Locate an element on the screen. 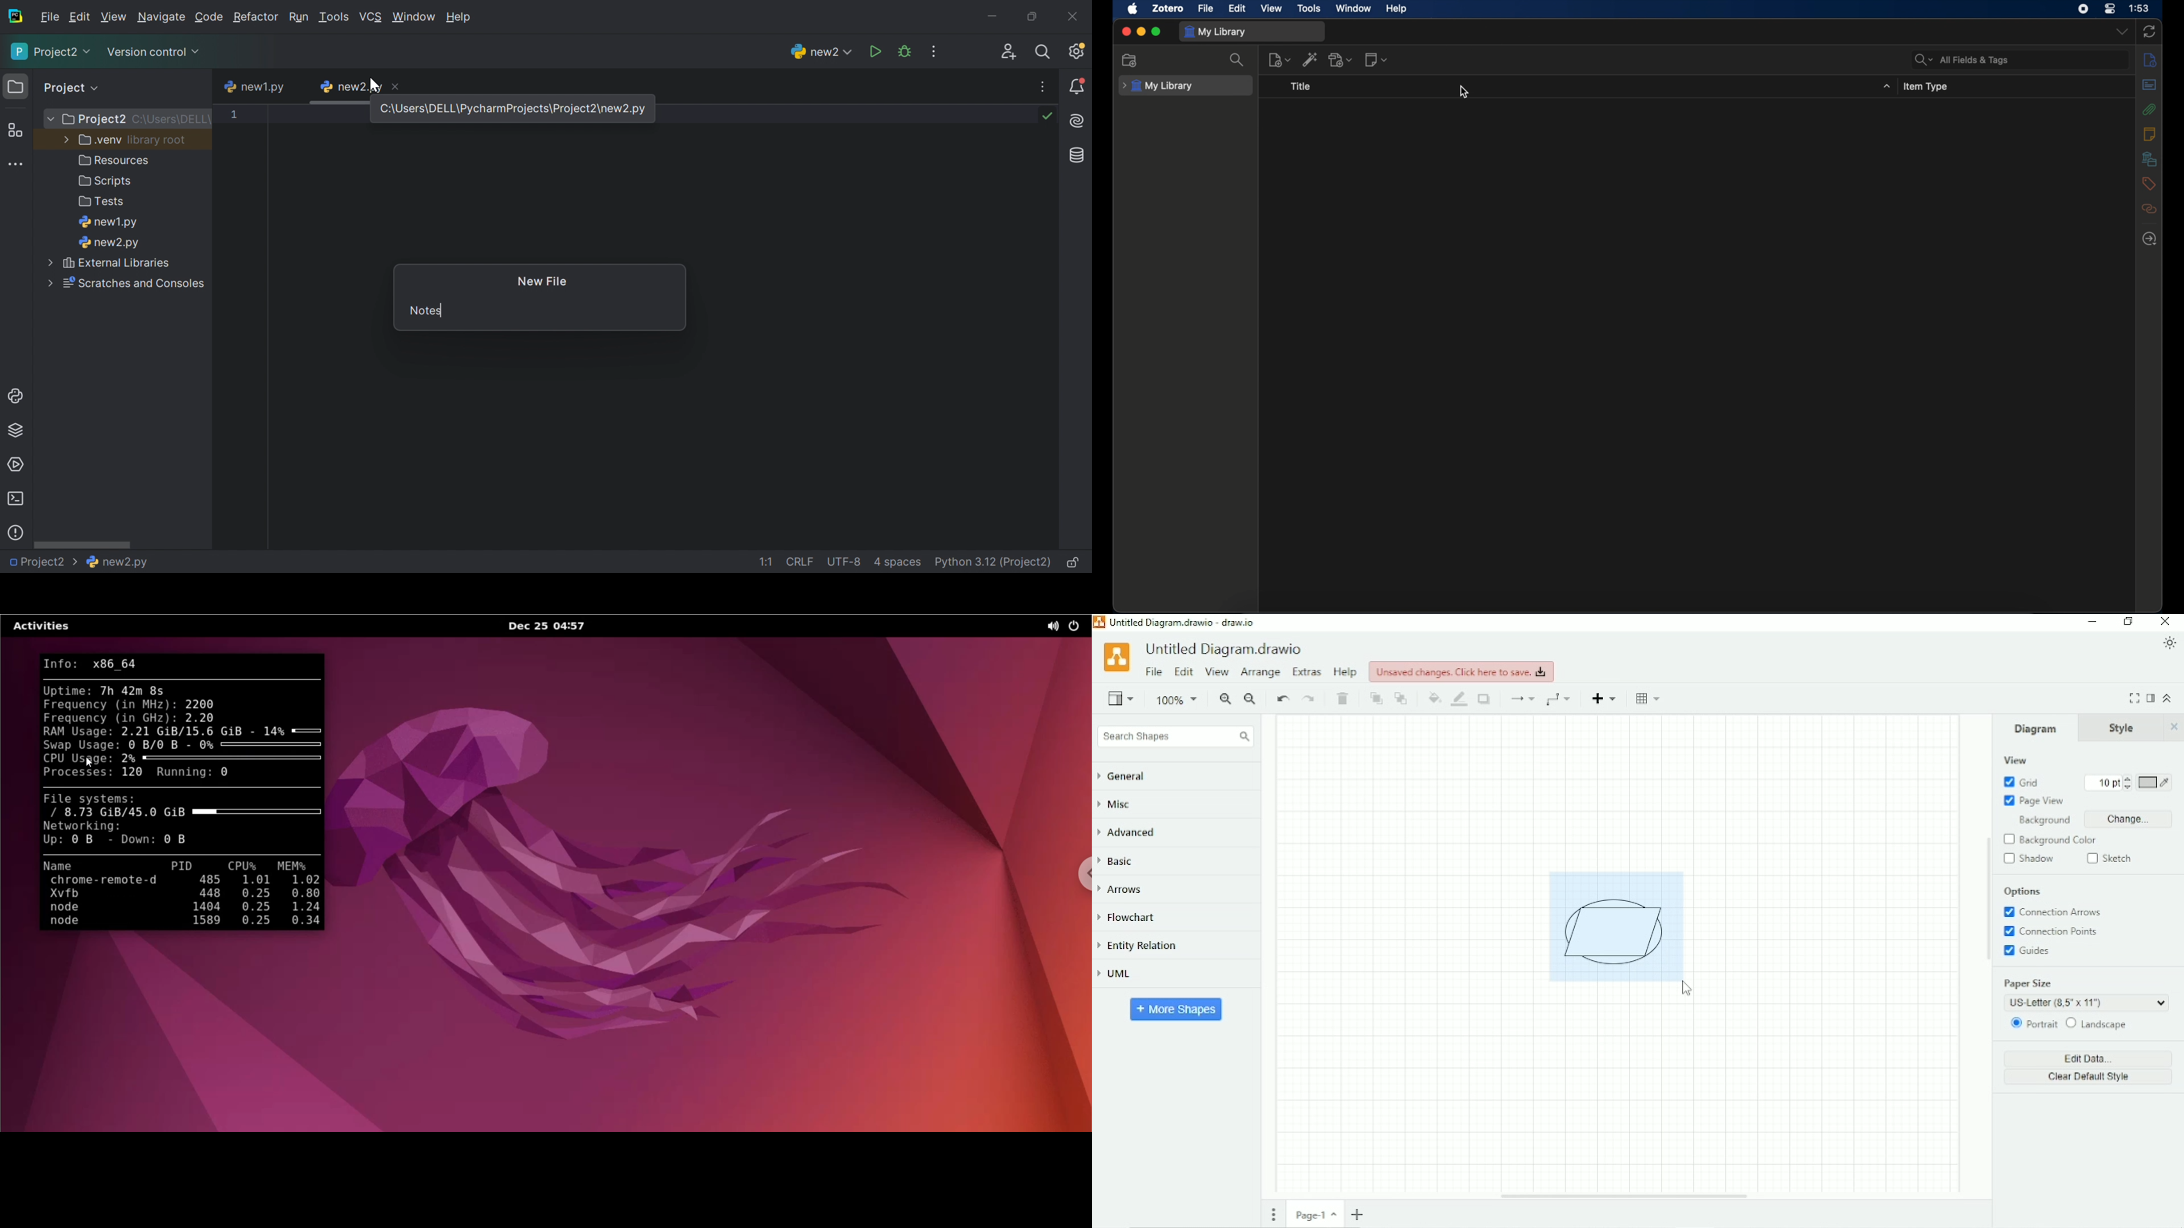  search bar is located at coordinates (1962, 60).